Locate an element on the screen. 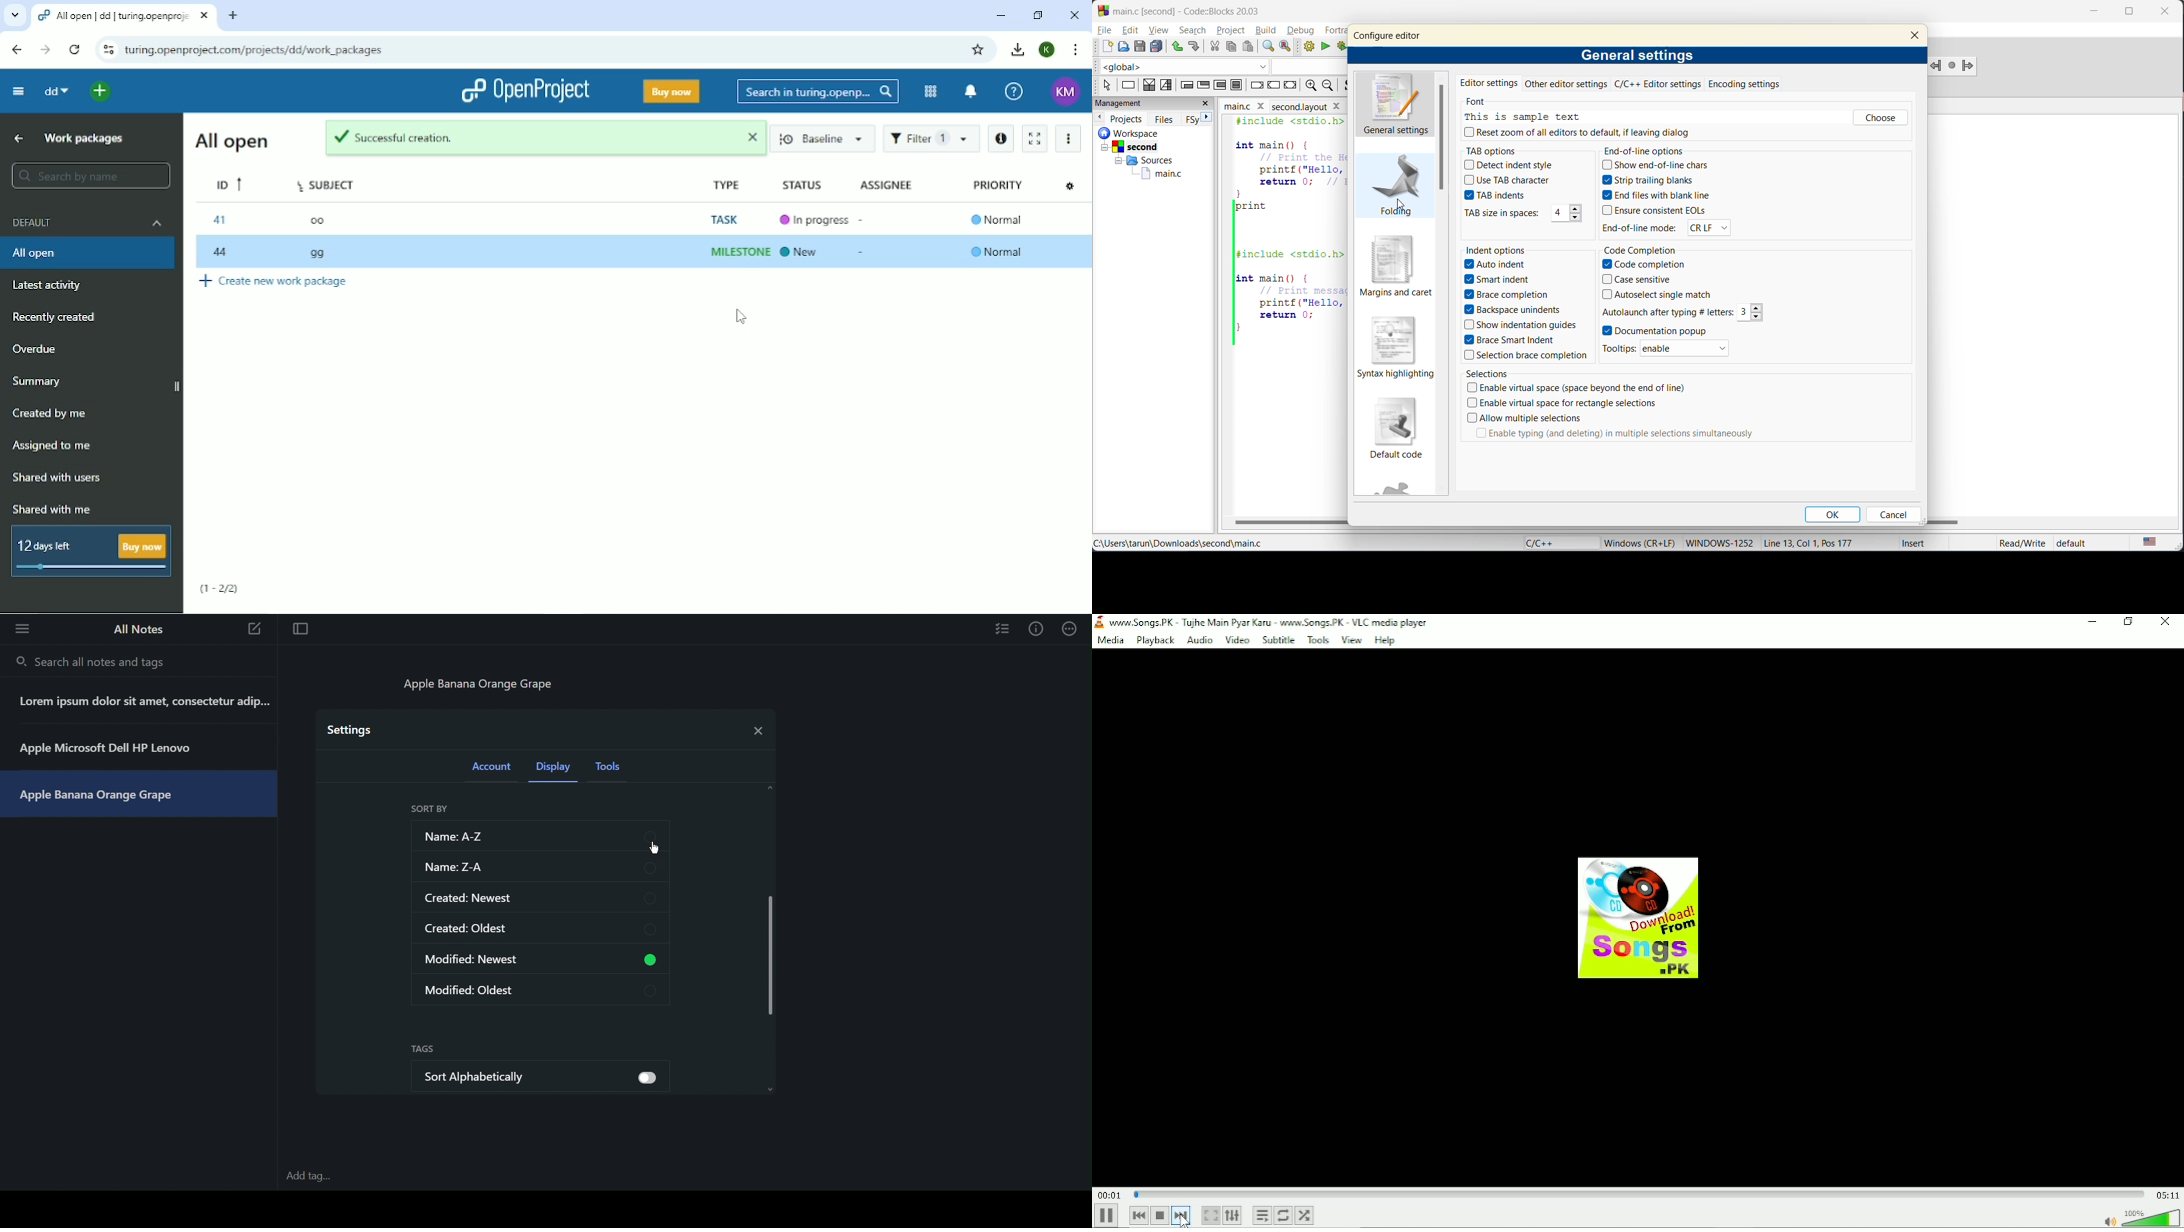  minimize is located at coordinates (2094, 13).